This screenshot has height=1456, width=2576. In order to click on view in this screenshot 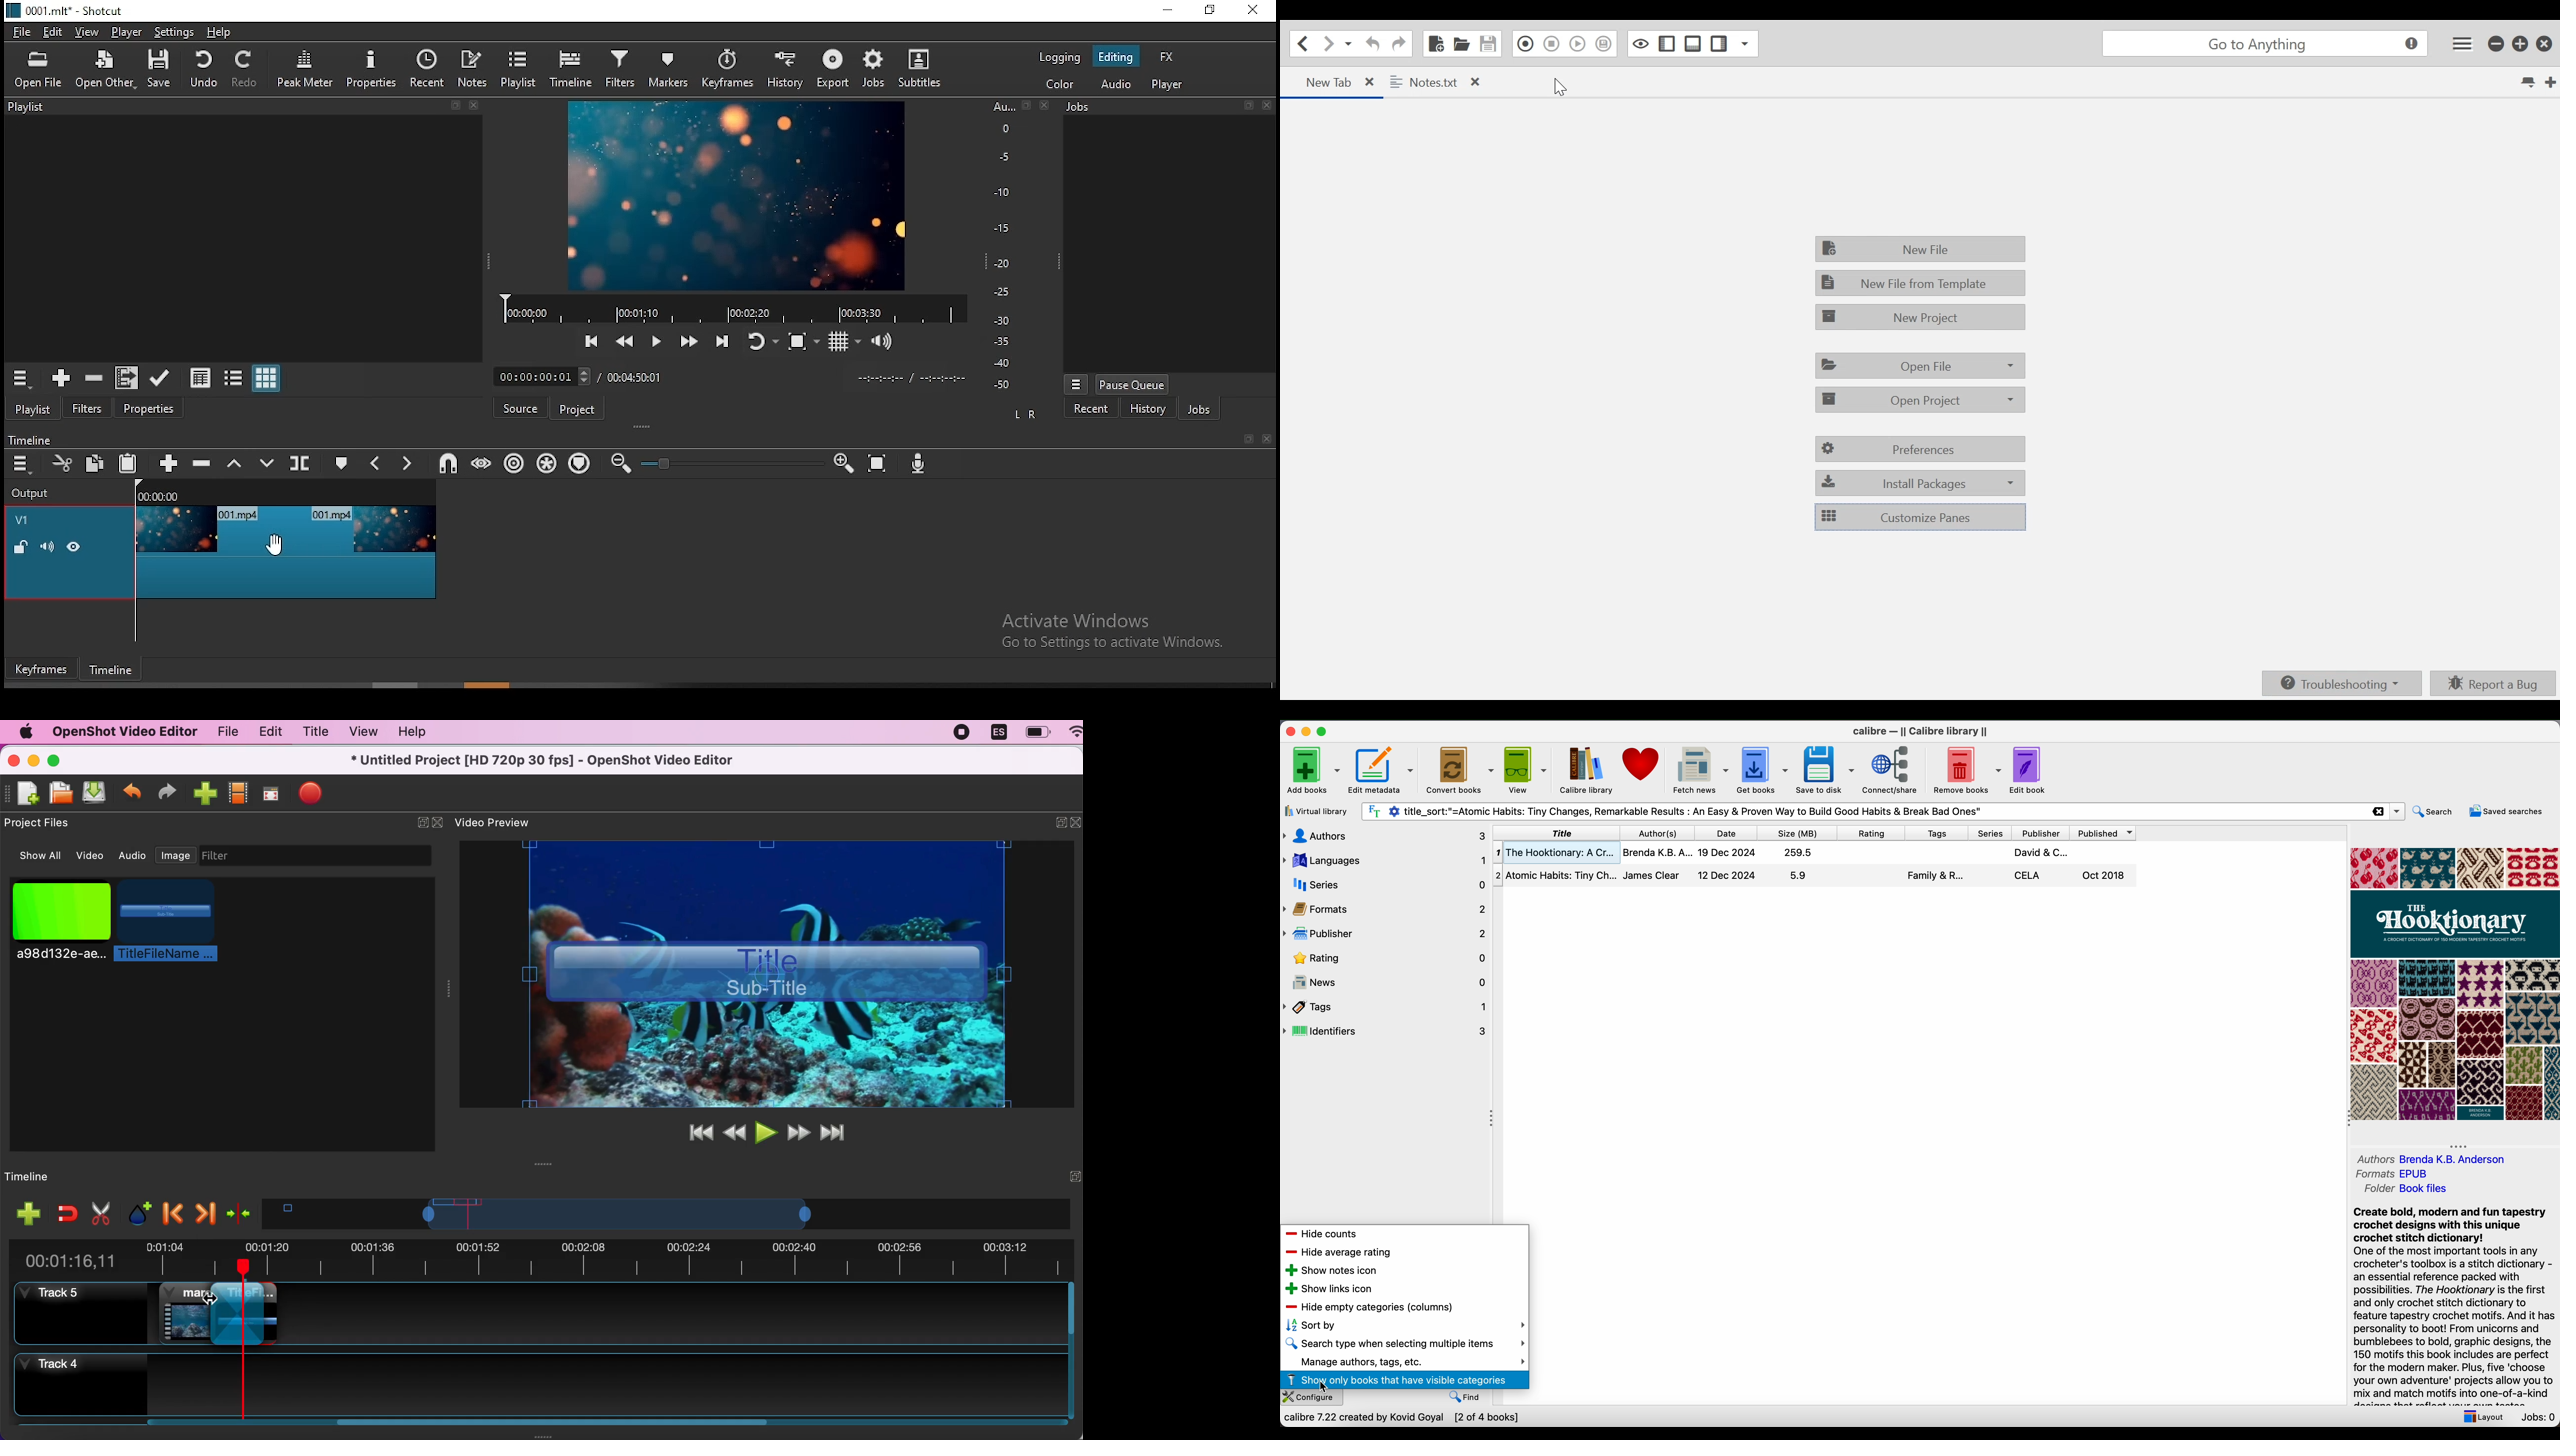, I will do `click(1525, 770)`.